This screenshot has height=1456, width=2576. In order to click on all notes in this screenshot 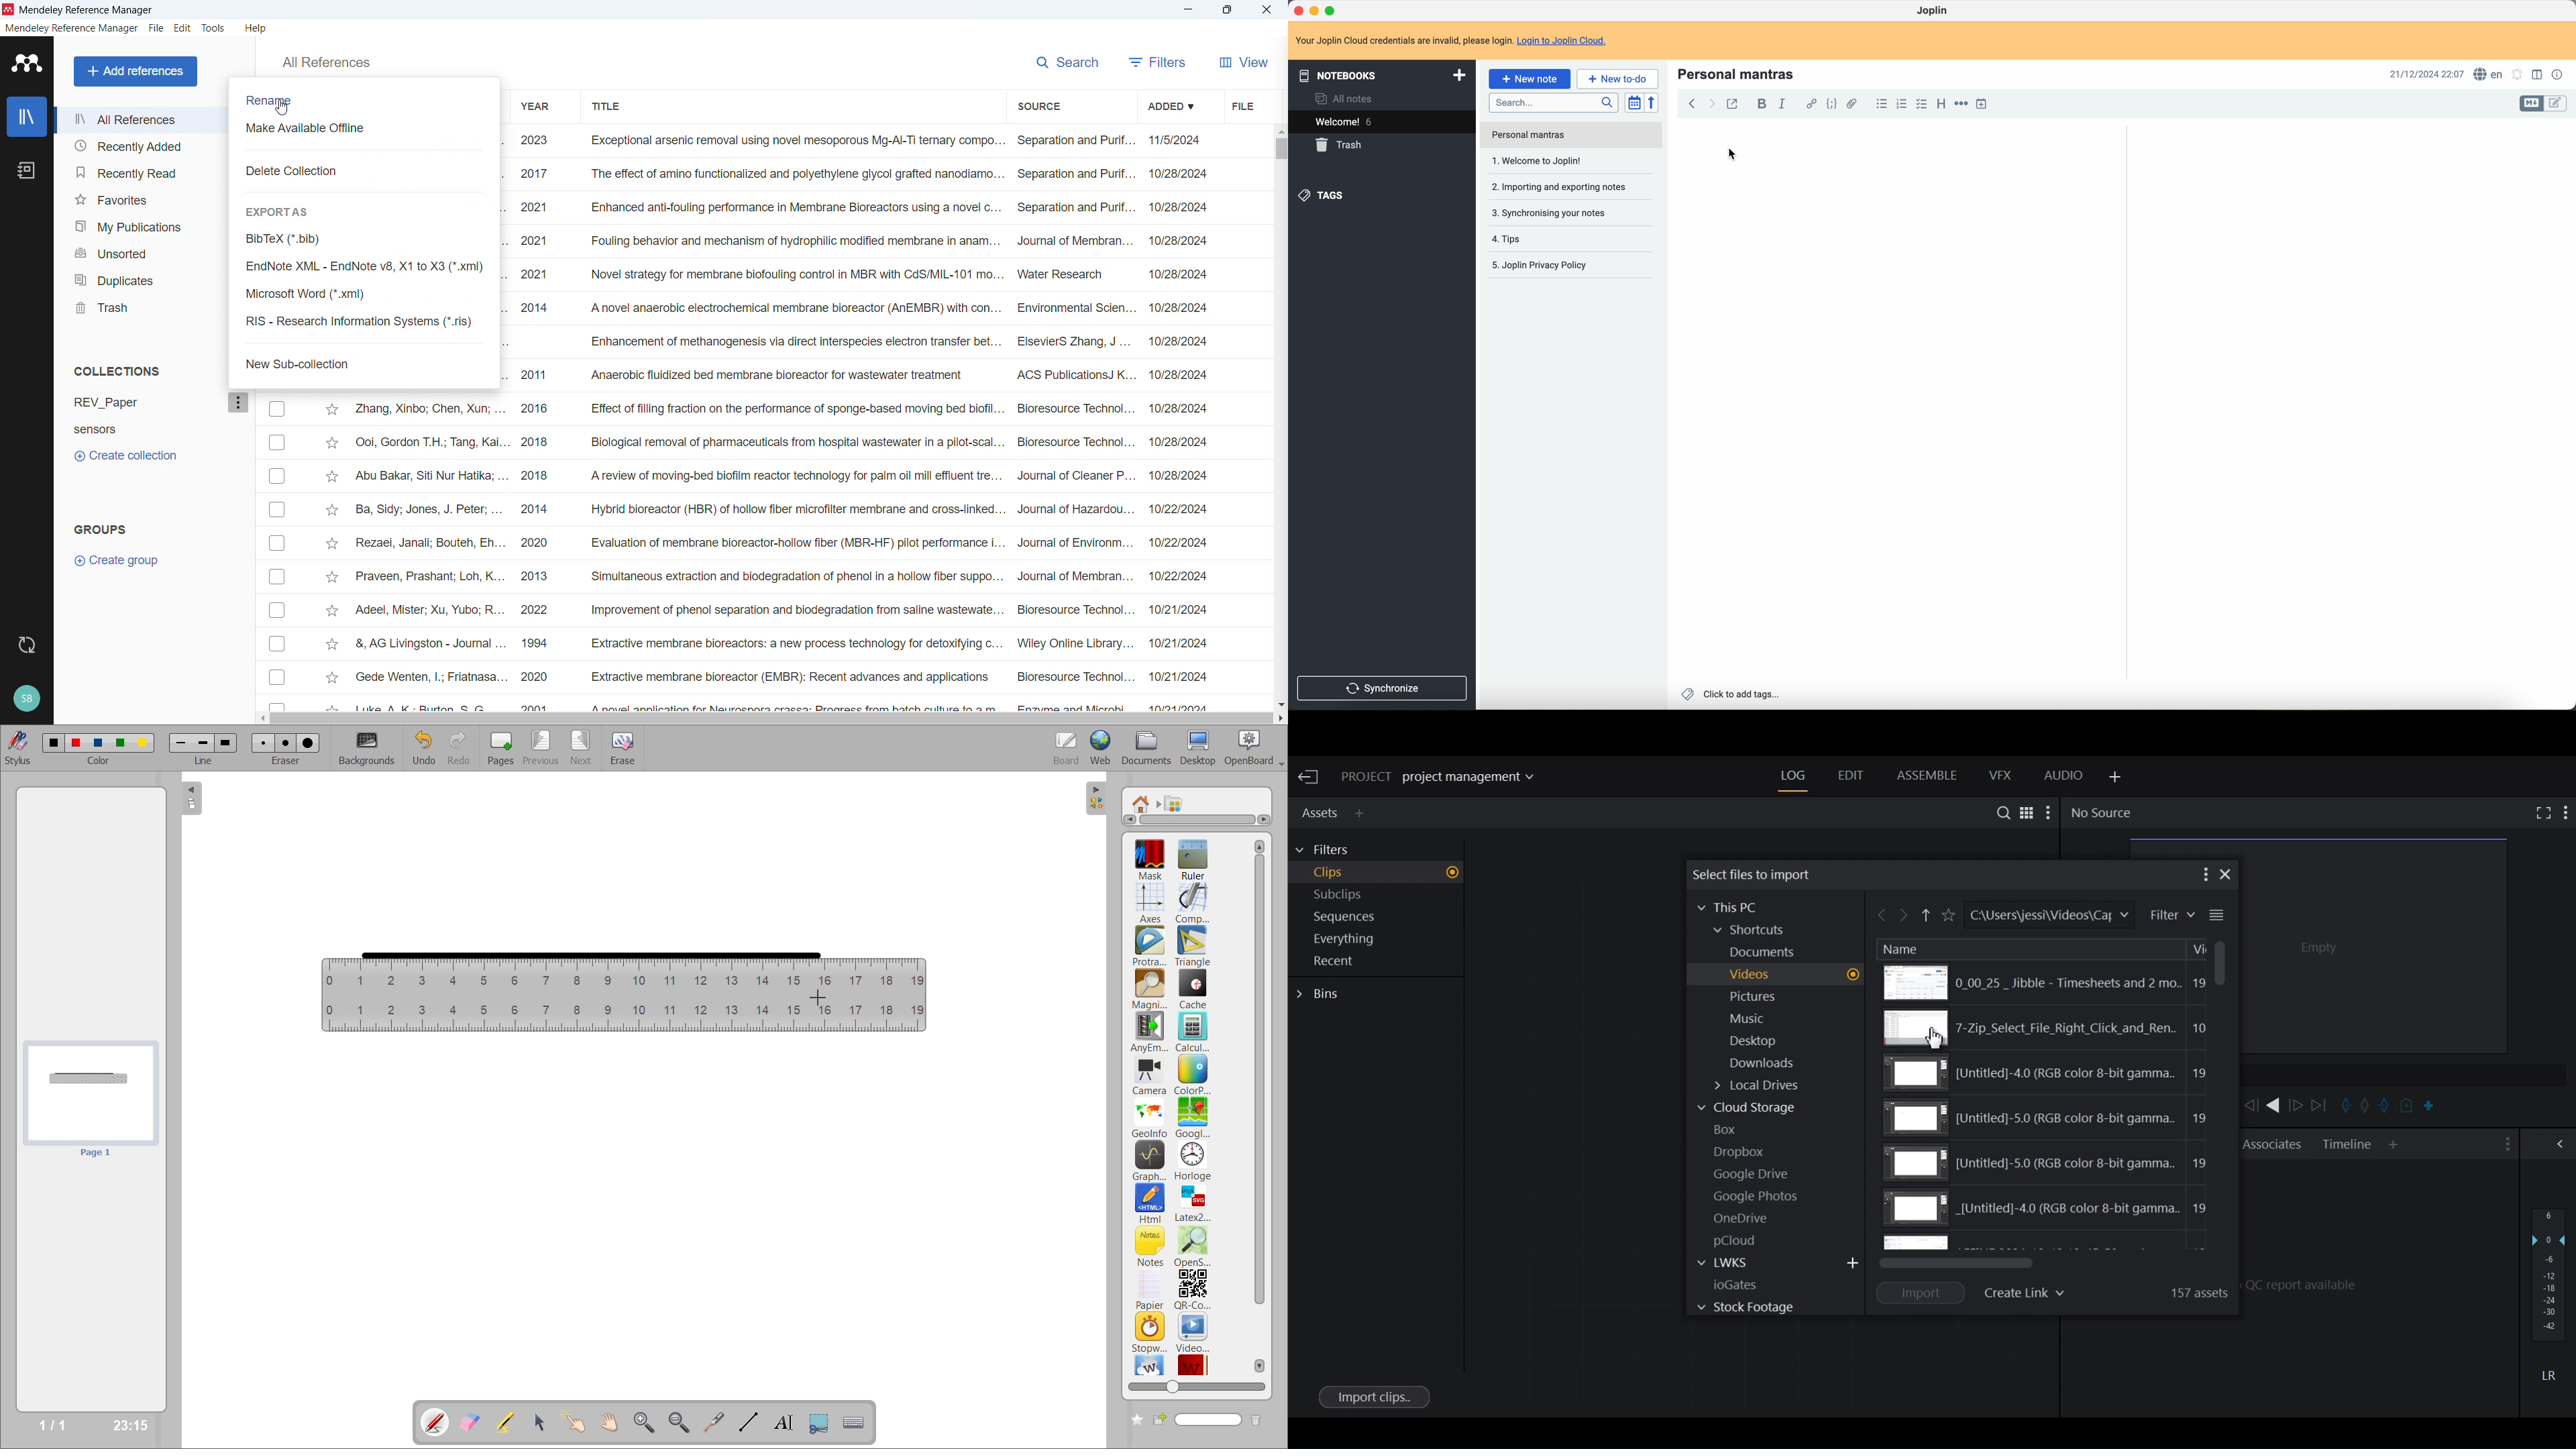, I will do `click(1342, 99)`.